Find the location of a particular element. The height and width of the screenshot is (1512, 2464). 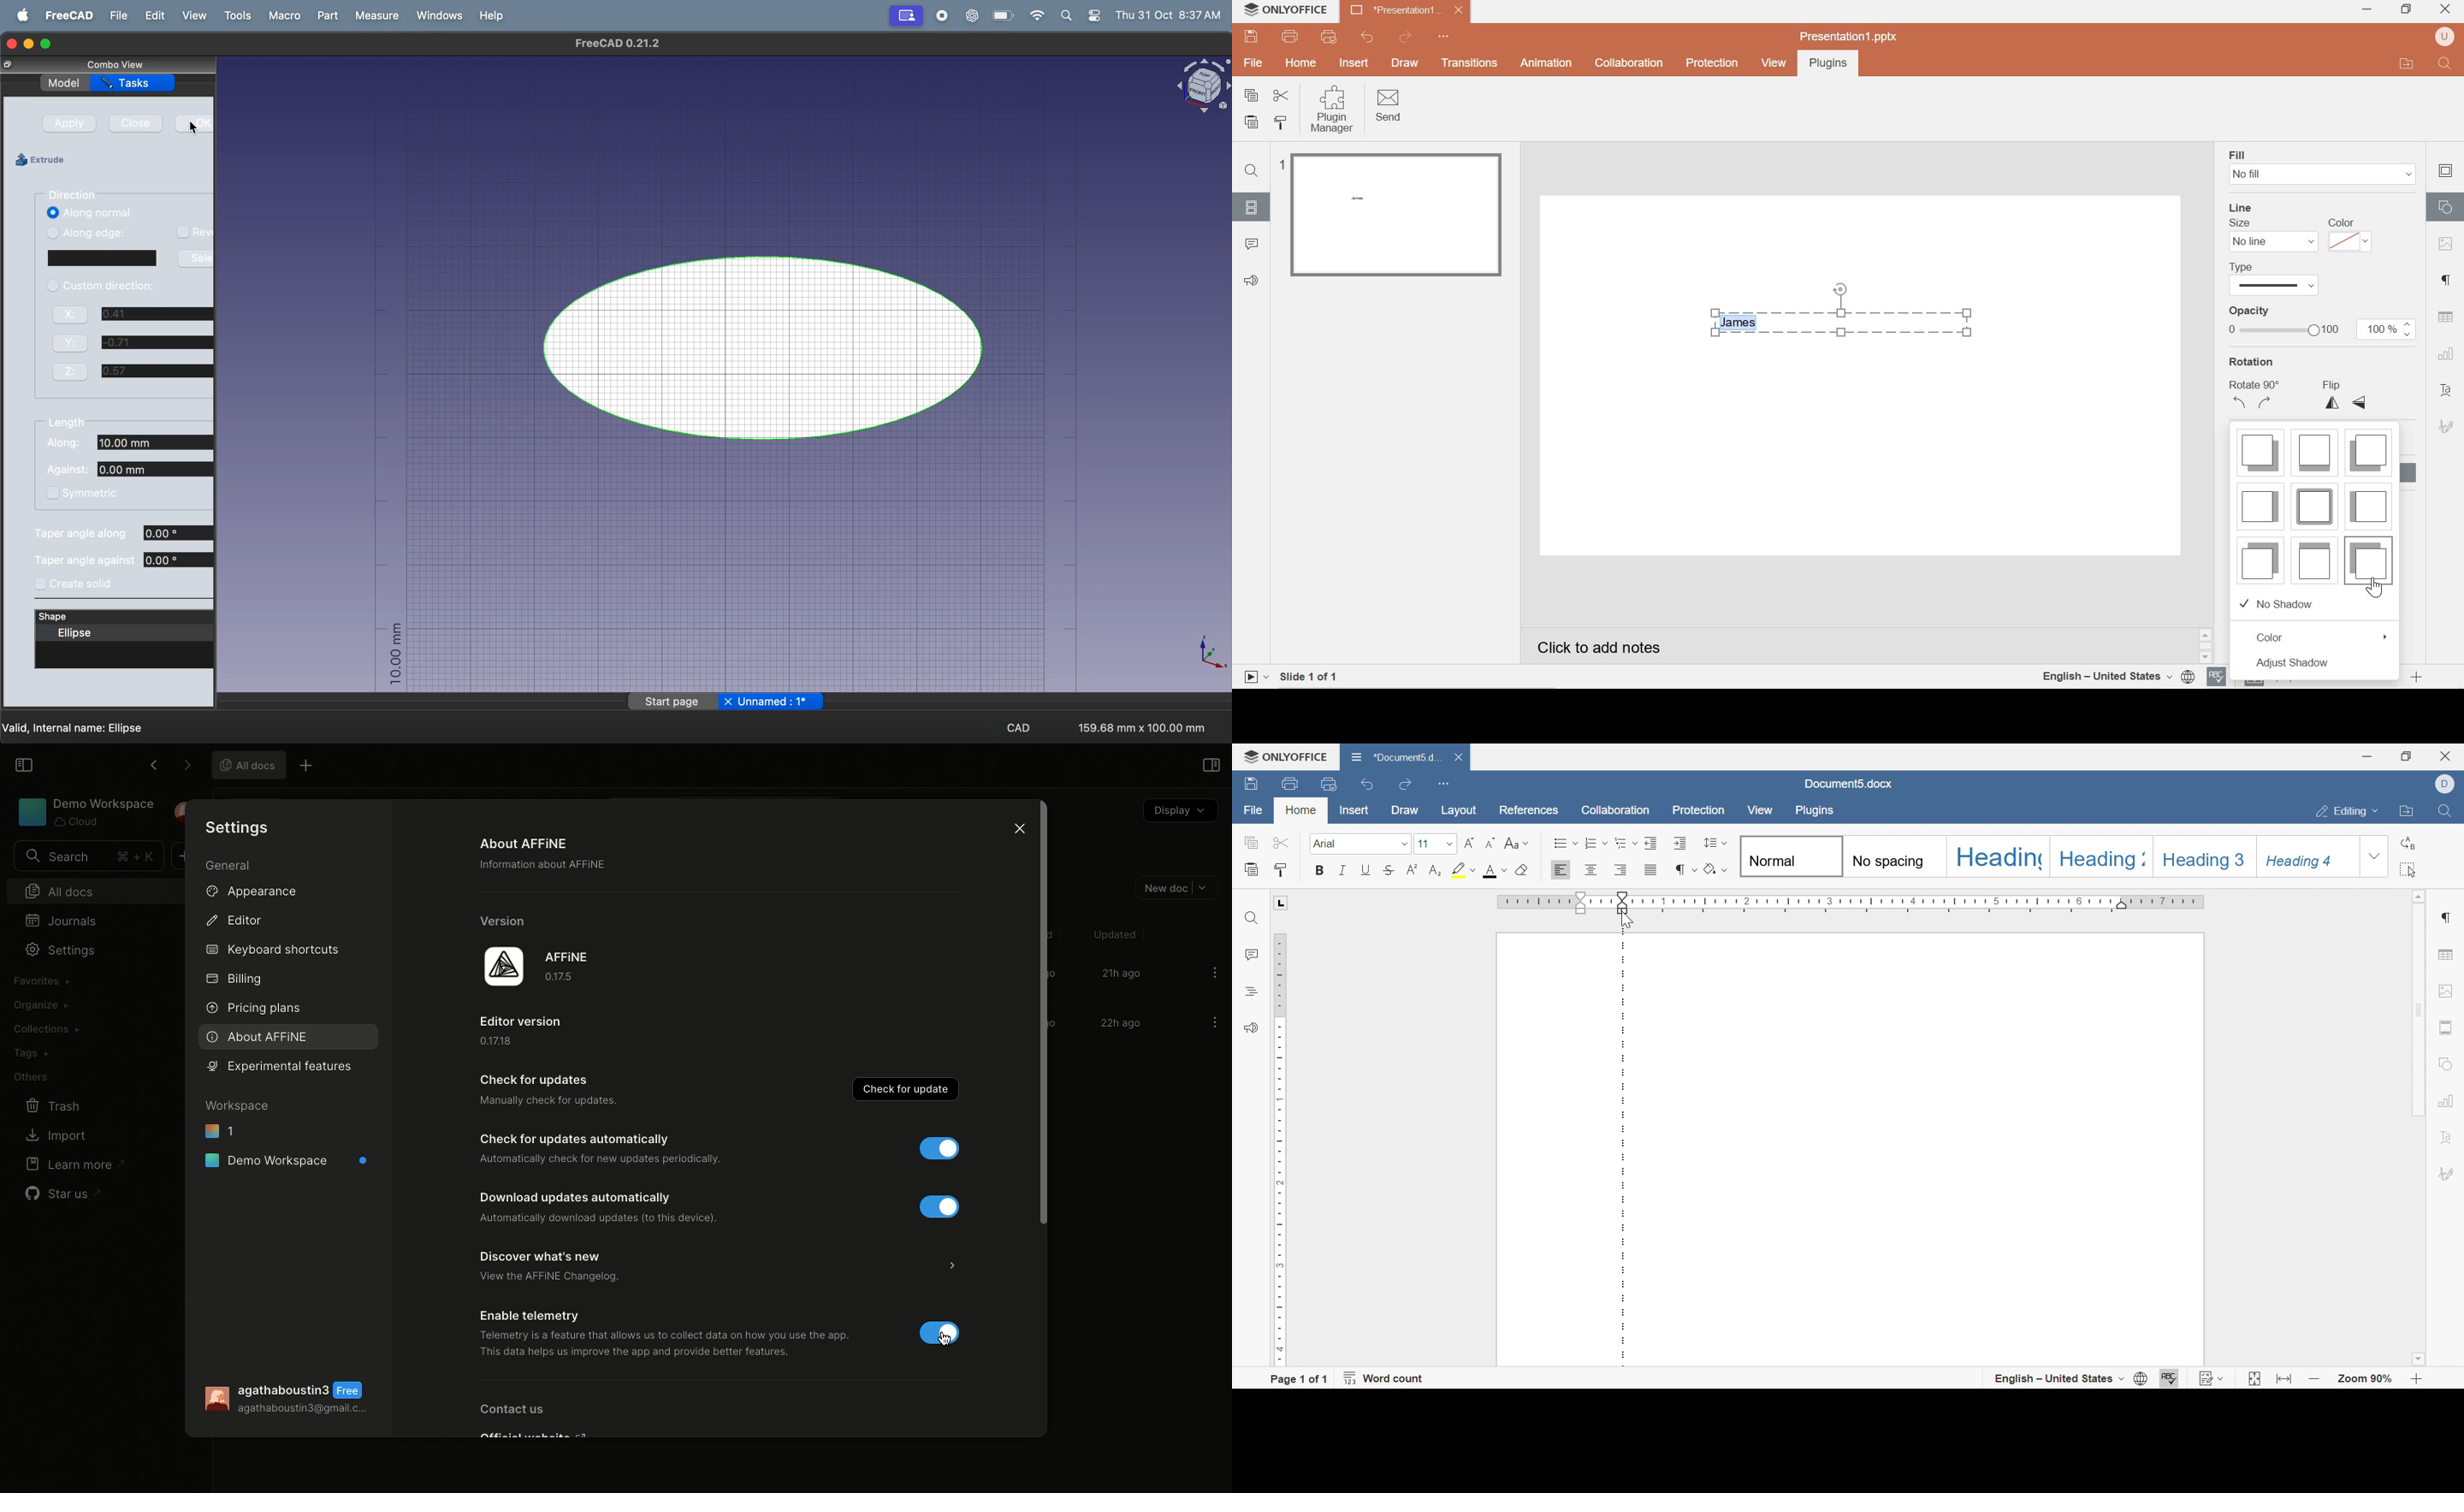

redo is located at coordinates (1403, 786).